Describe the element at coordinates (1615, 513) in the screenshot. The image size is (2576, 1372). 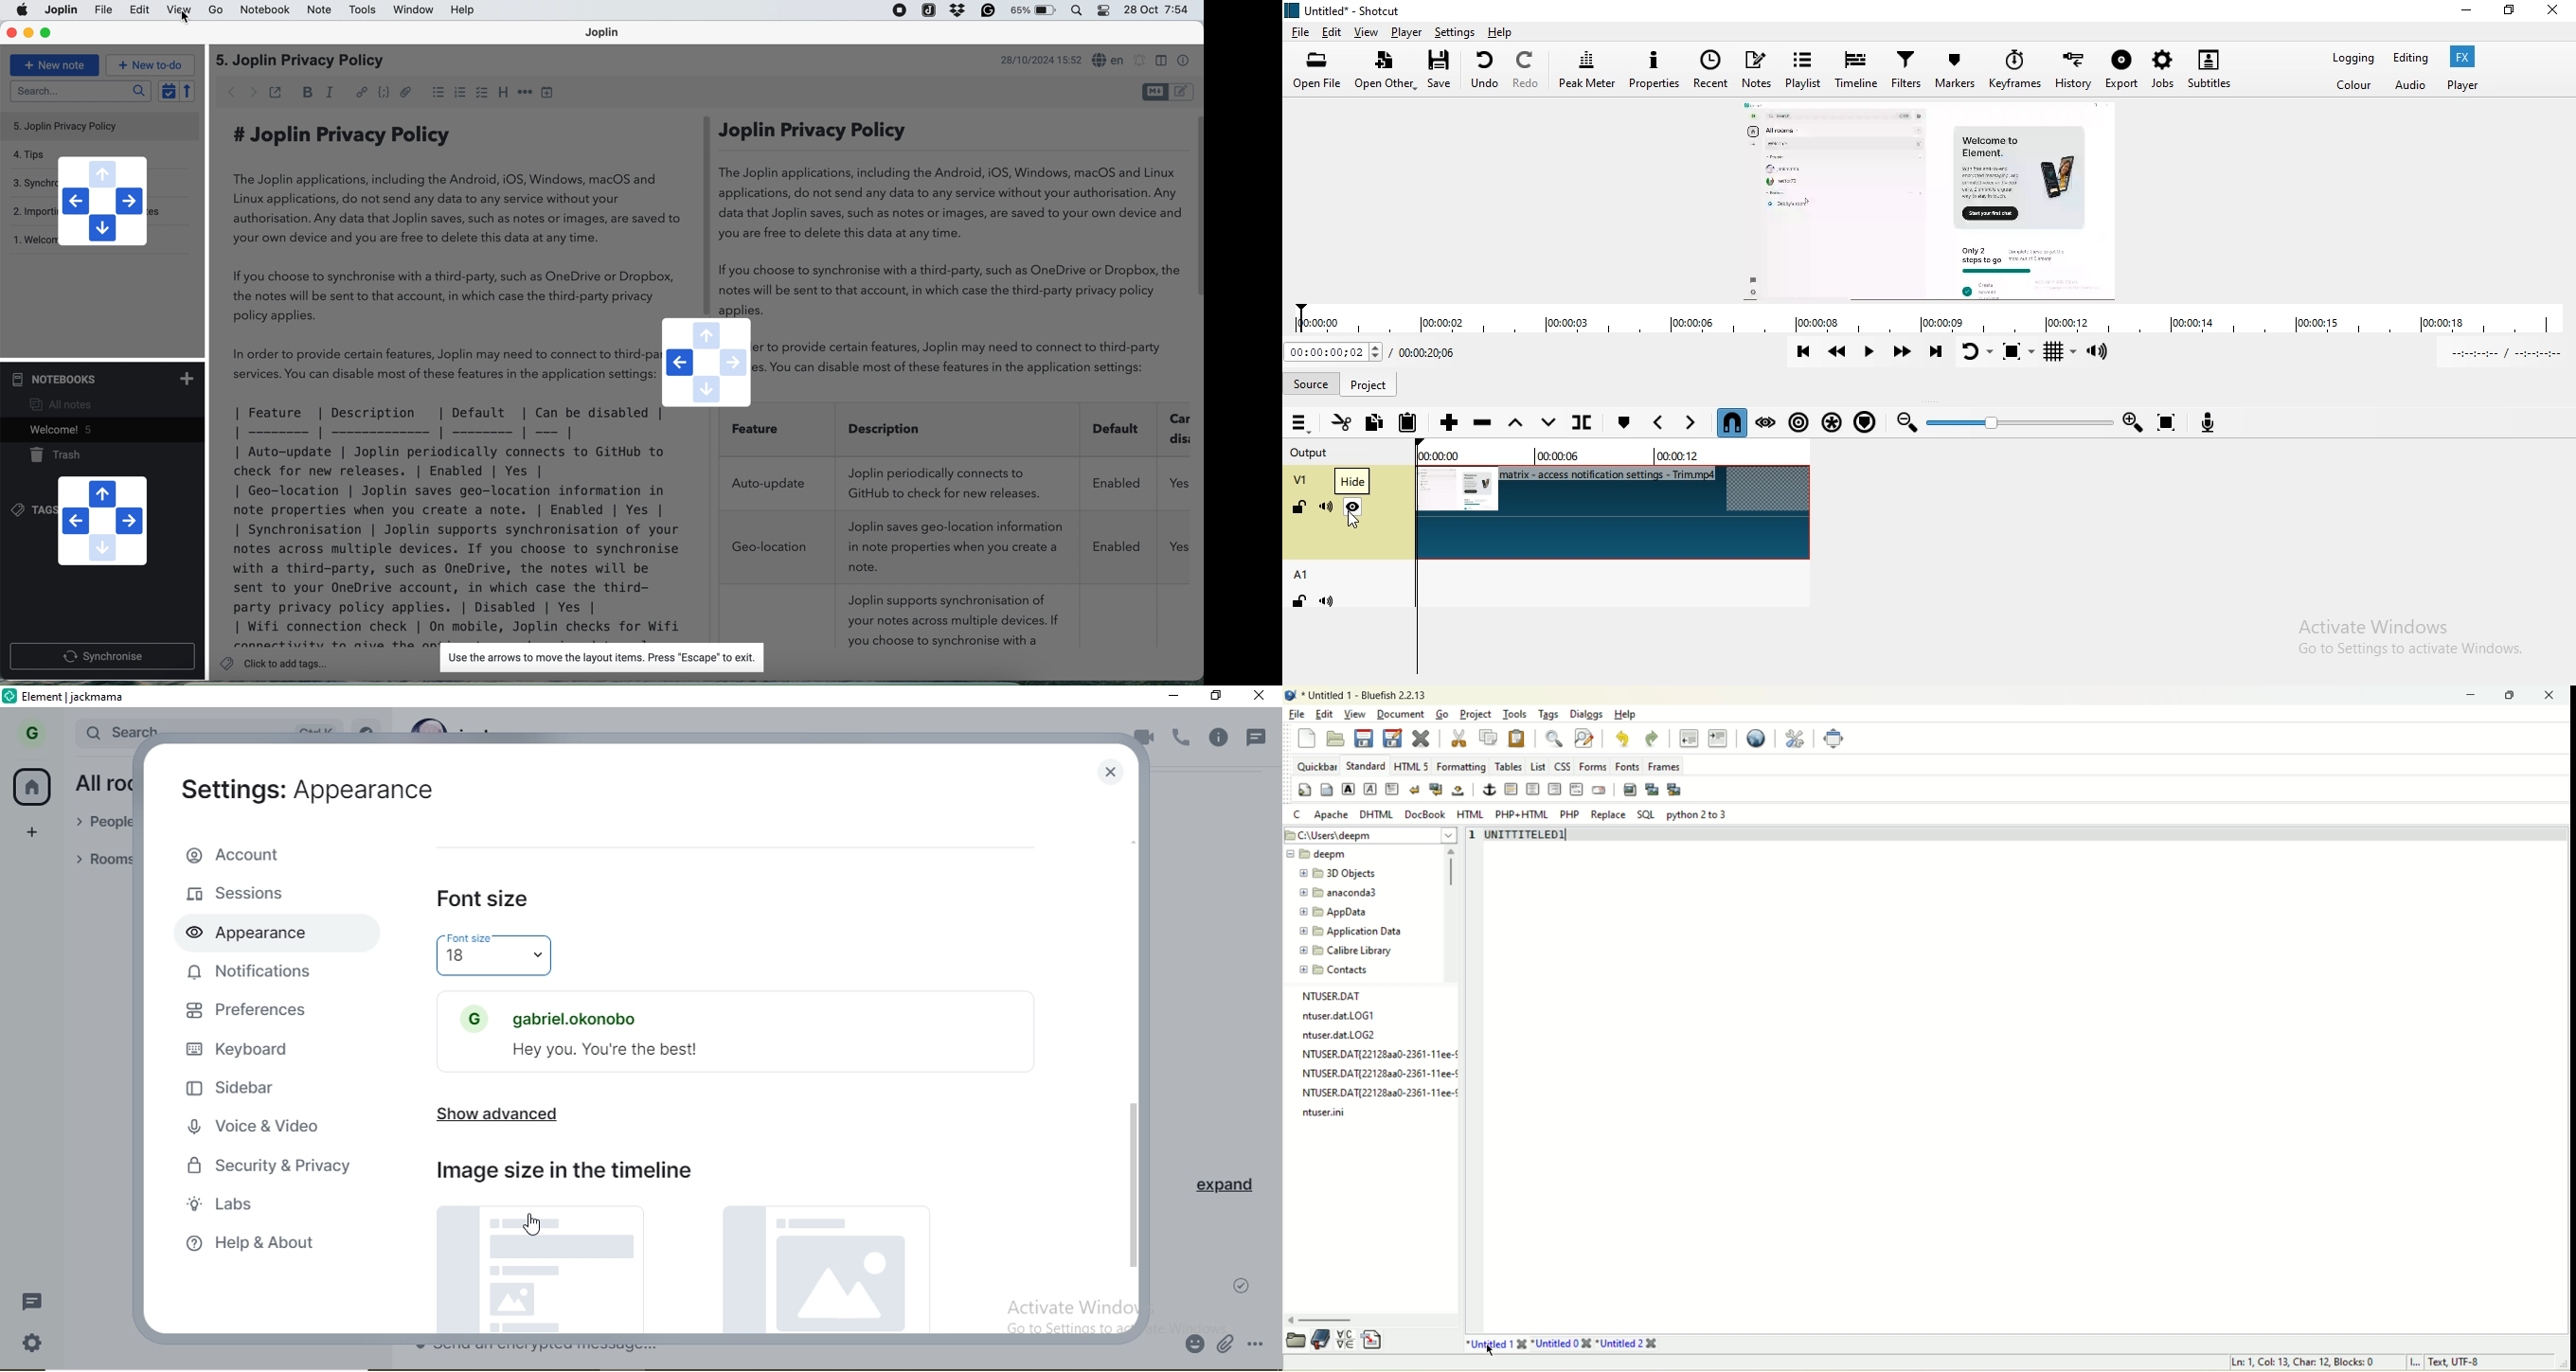
I see `Video track` at that location.